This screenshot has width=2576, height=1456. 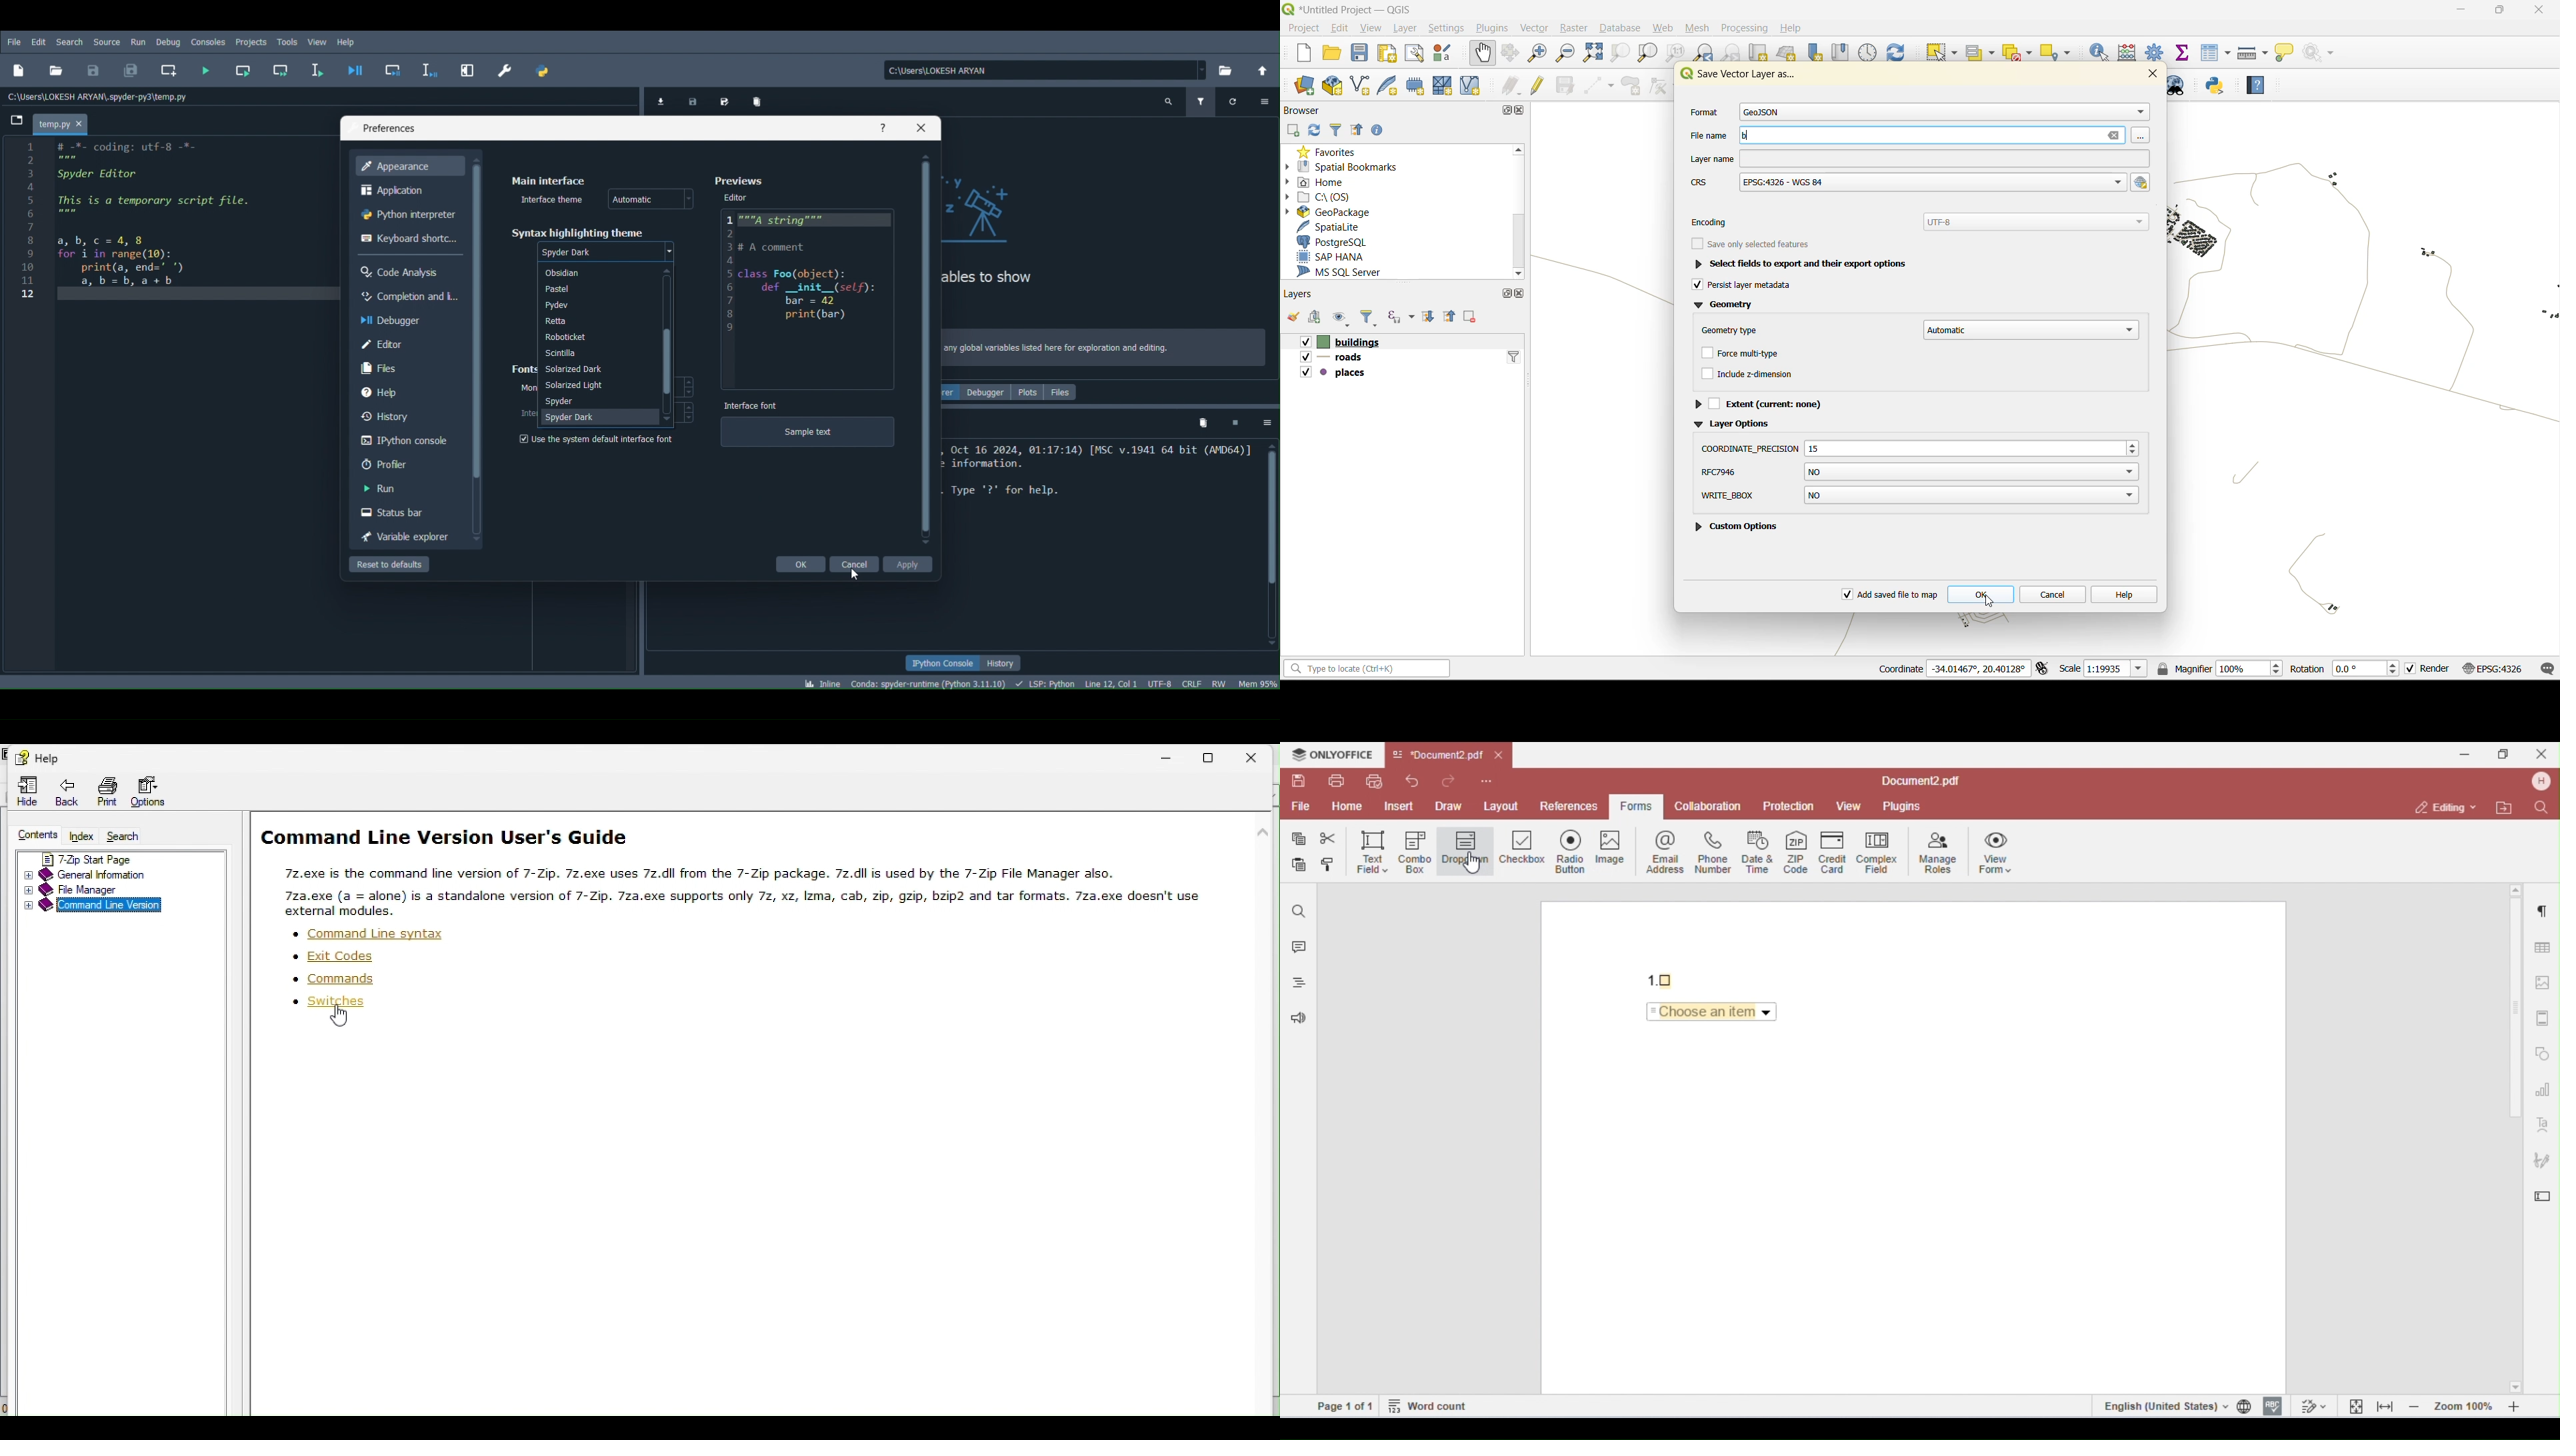 I want to click on sap hana, so click(x=1347, y=257).